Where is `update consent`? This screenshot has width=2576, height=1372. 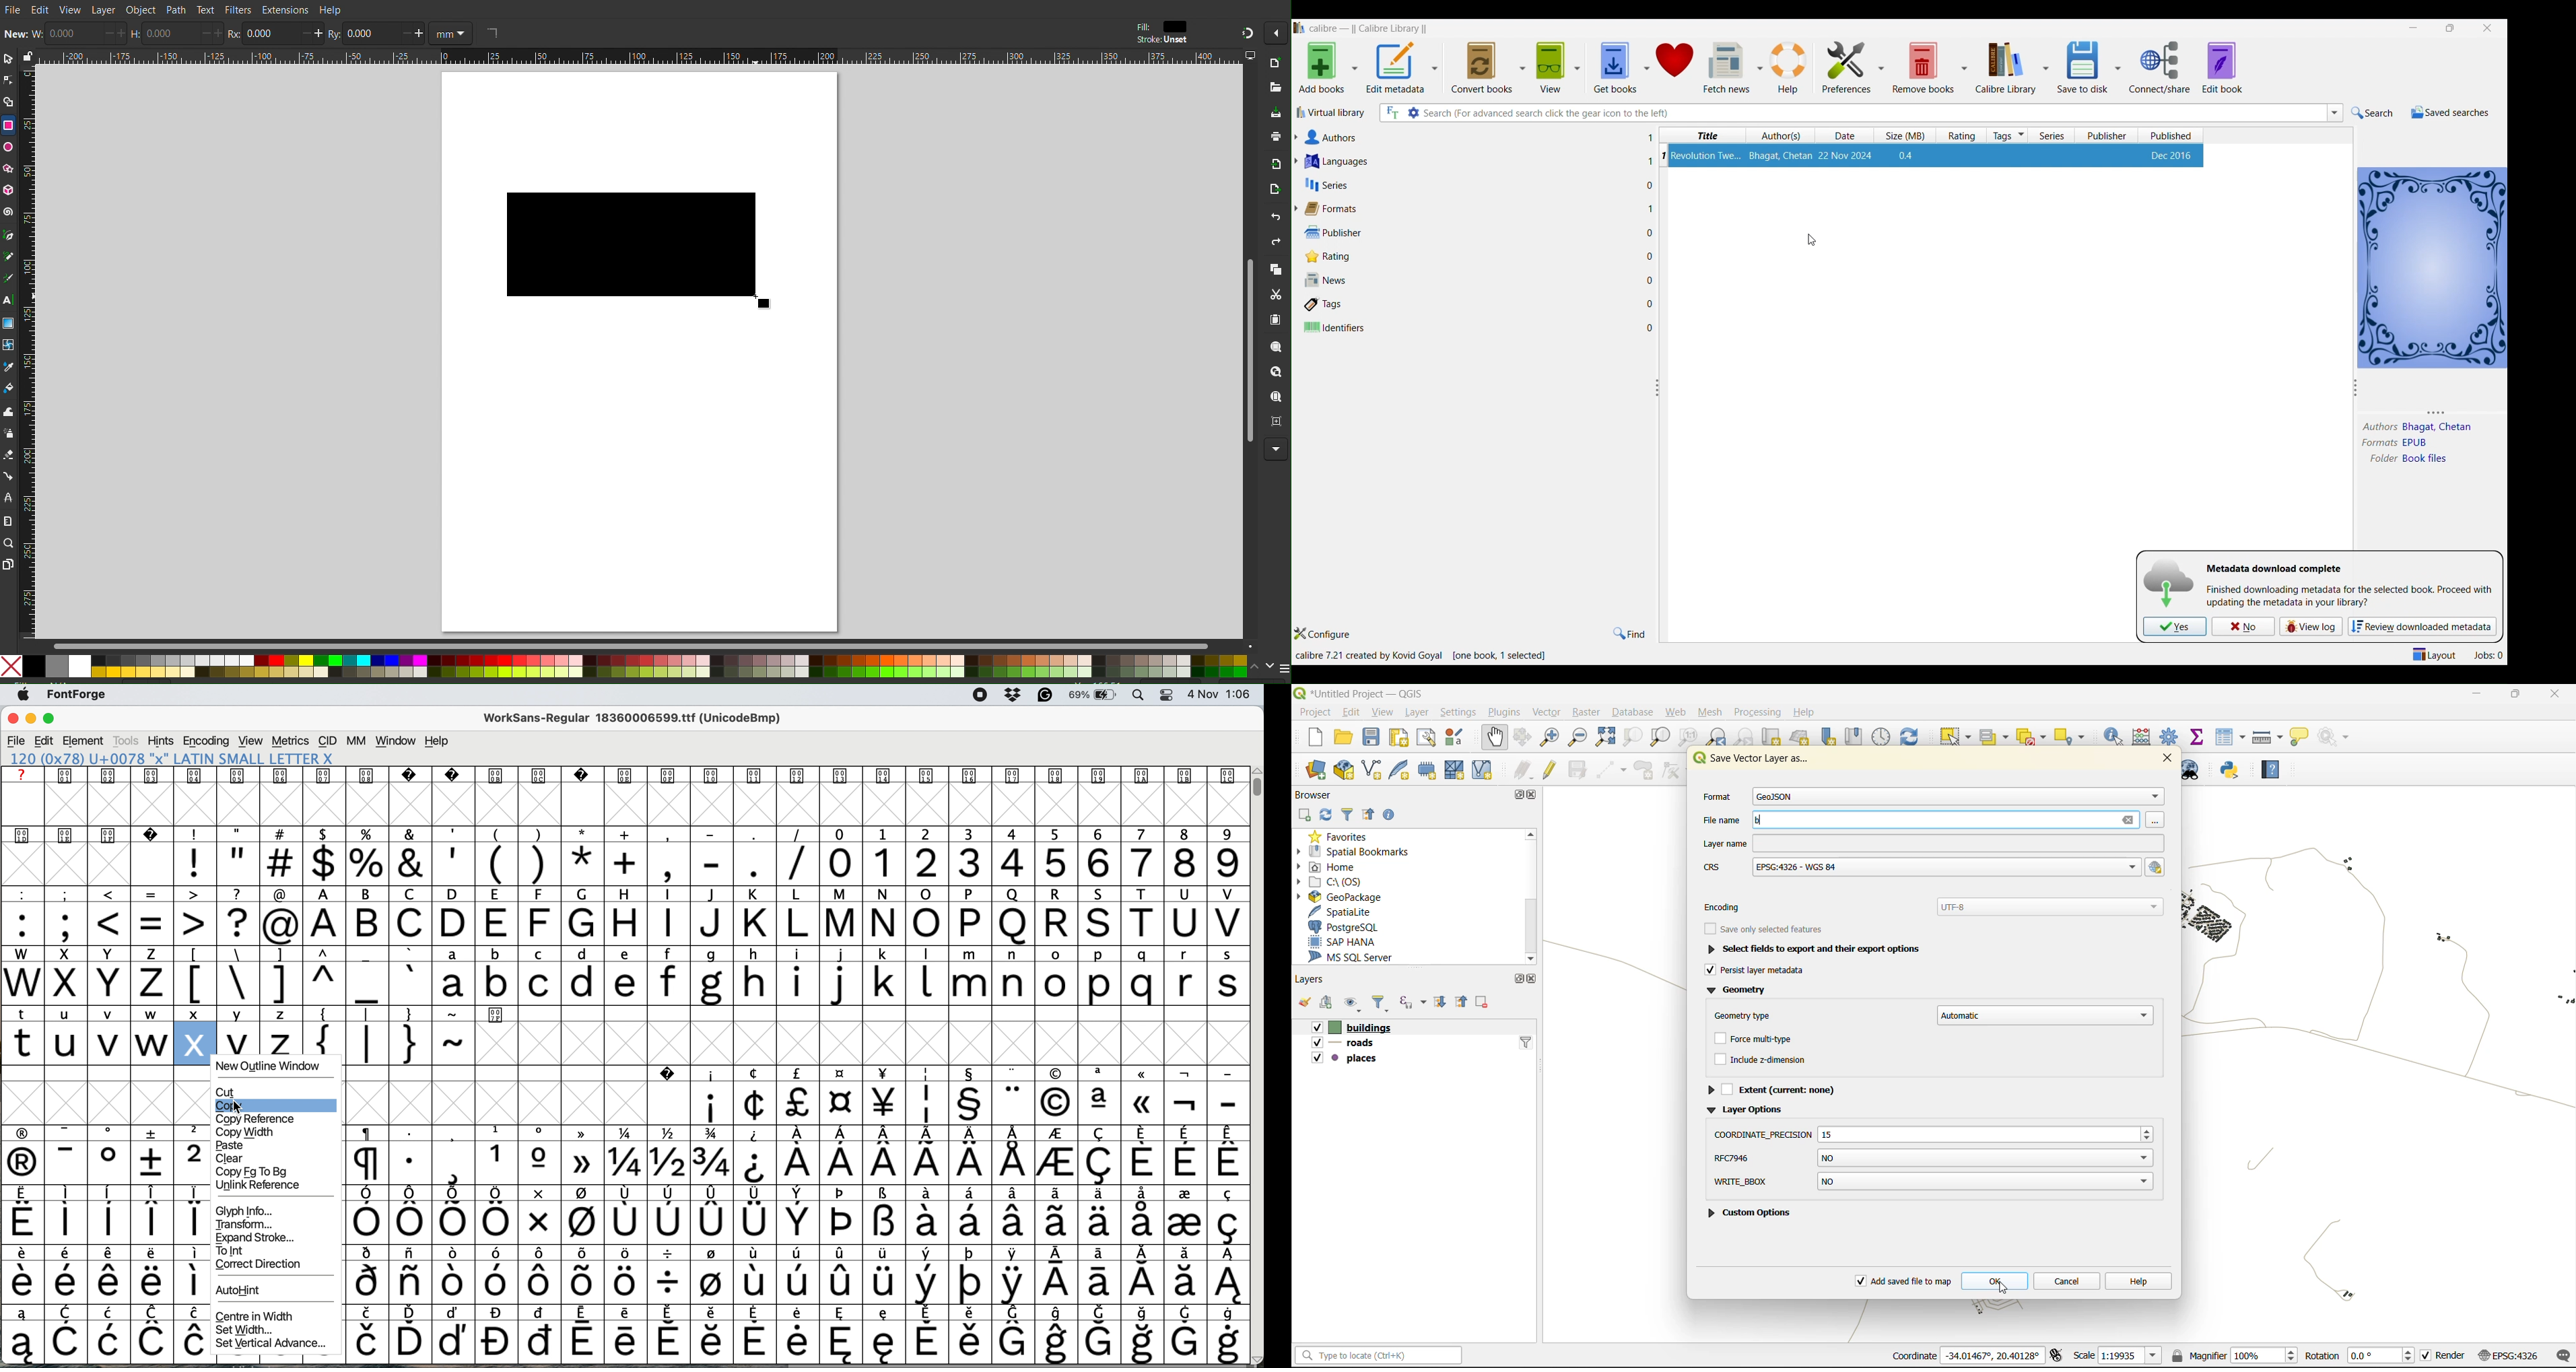 update consent is located at coordinates (2350, 598).